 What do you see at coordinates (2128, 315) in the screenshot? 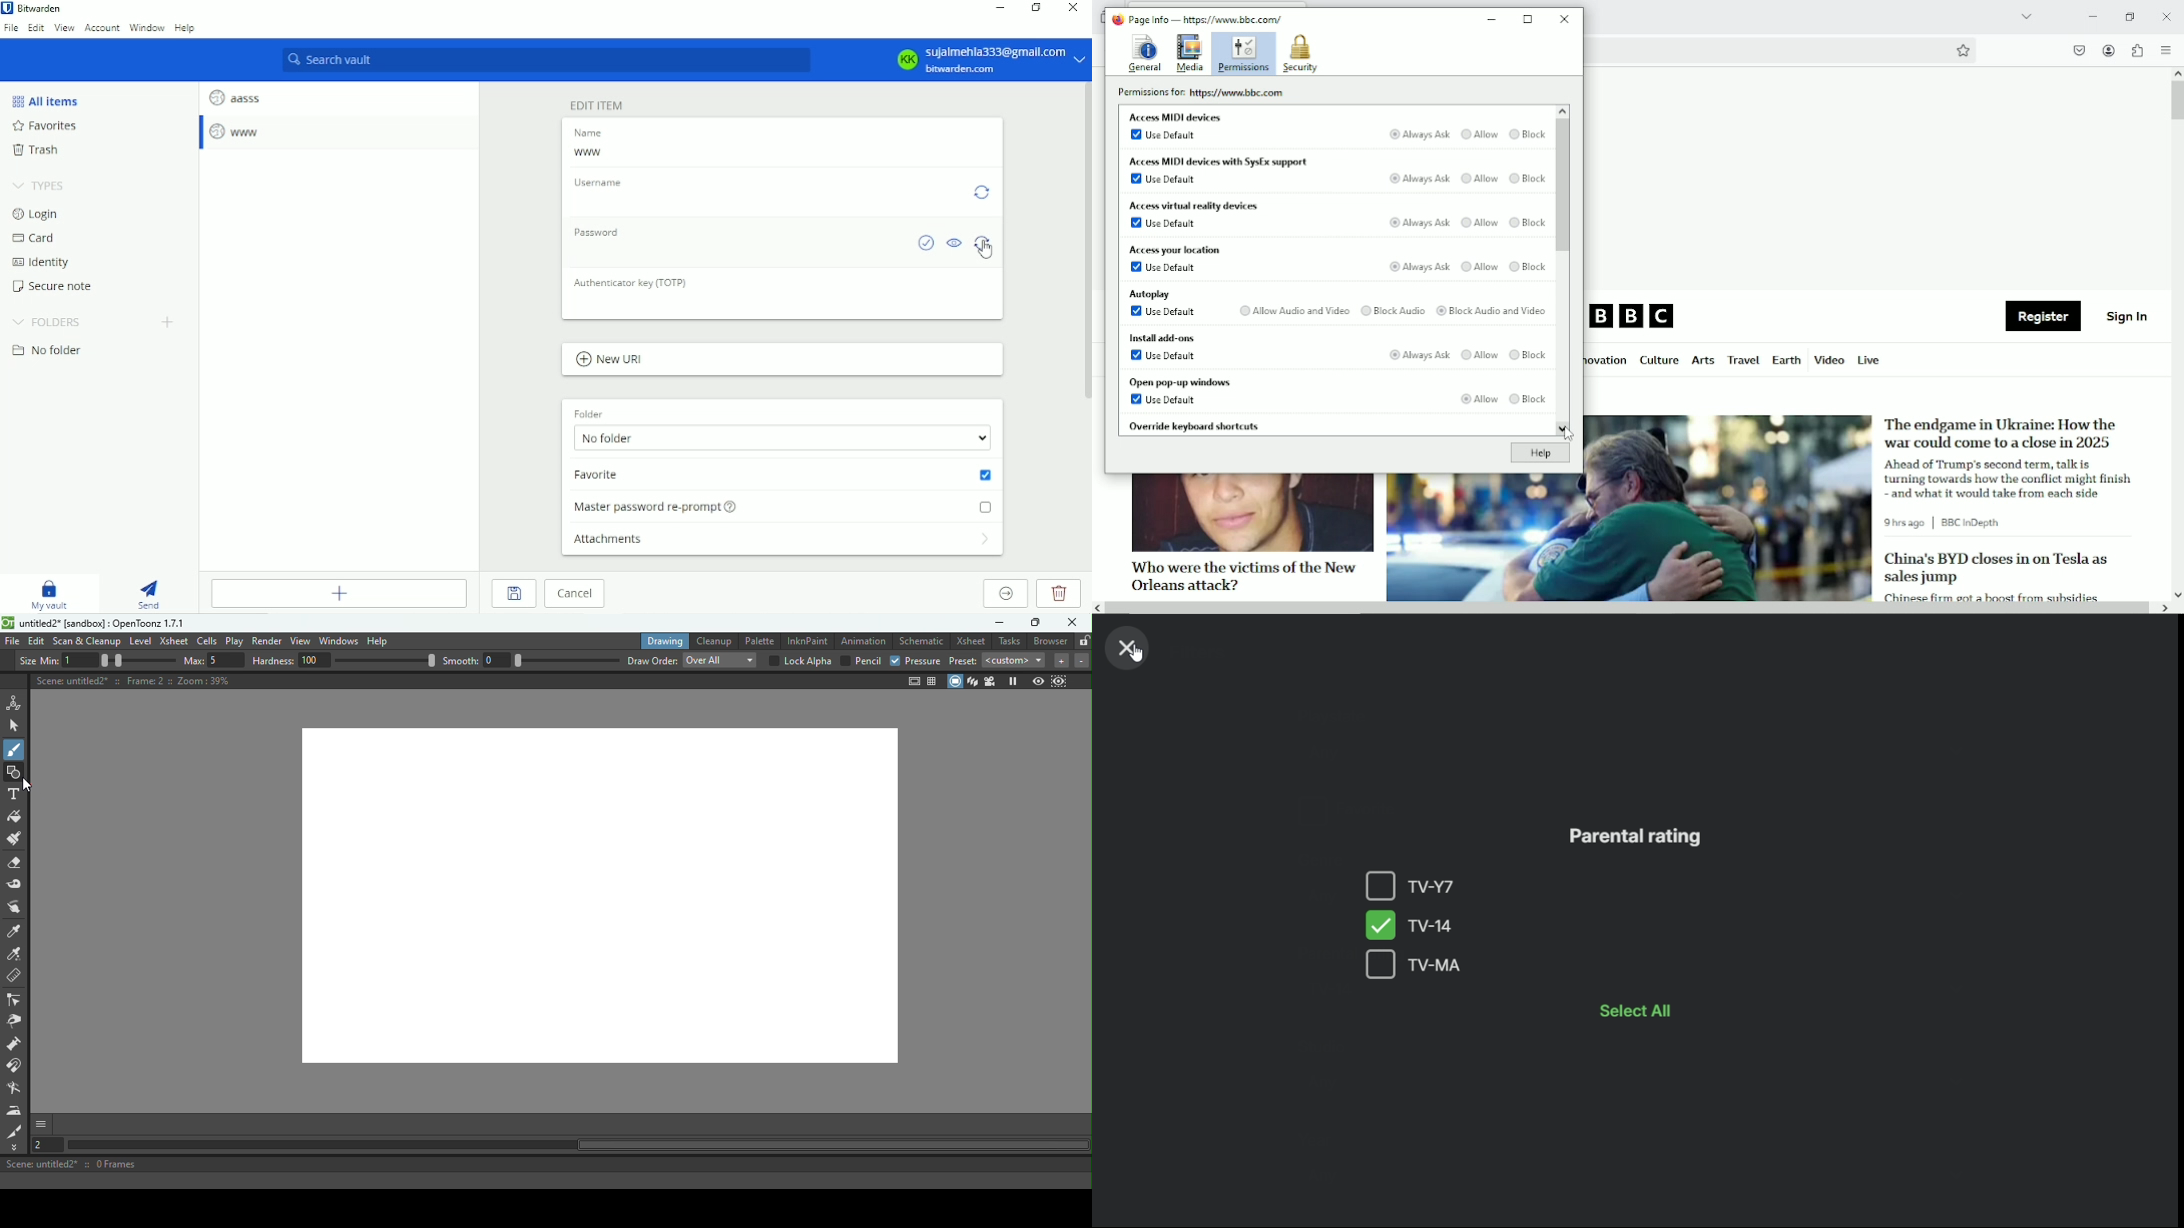
I see `Sign in` at bounding box center [2128, 315].